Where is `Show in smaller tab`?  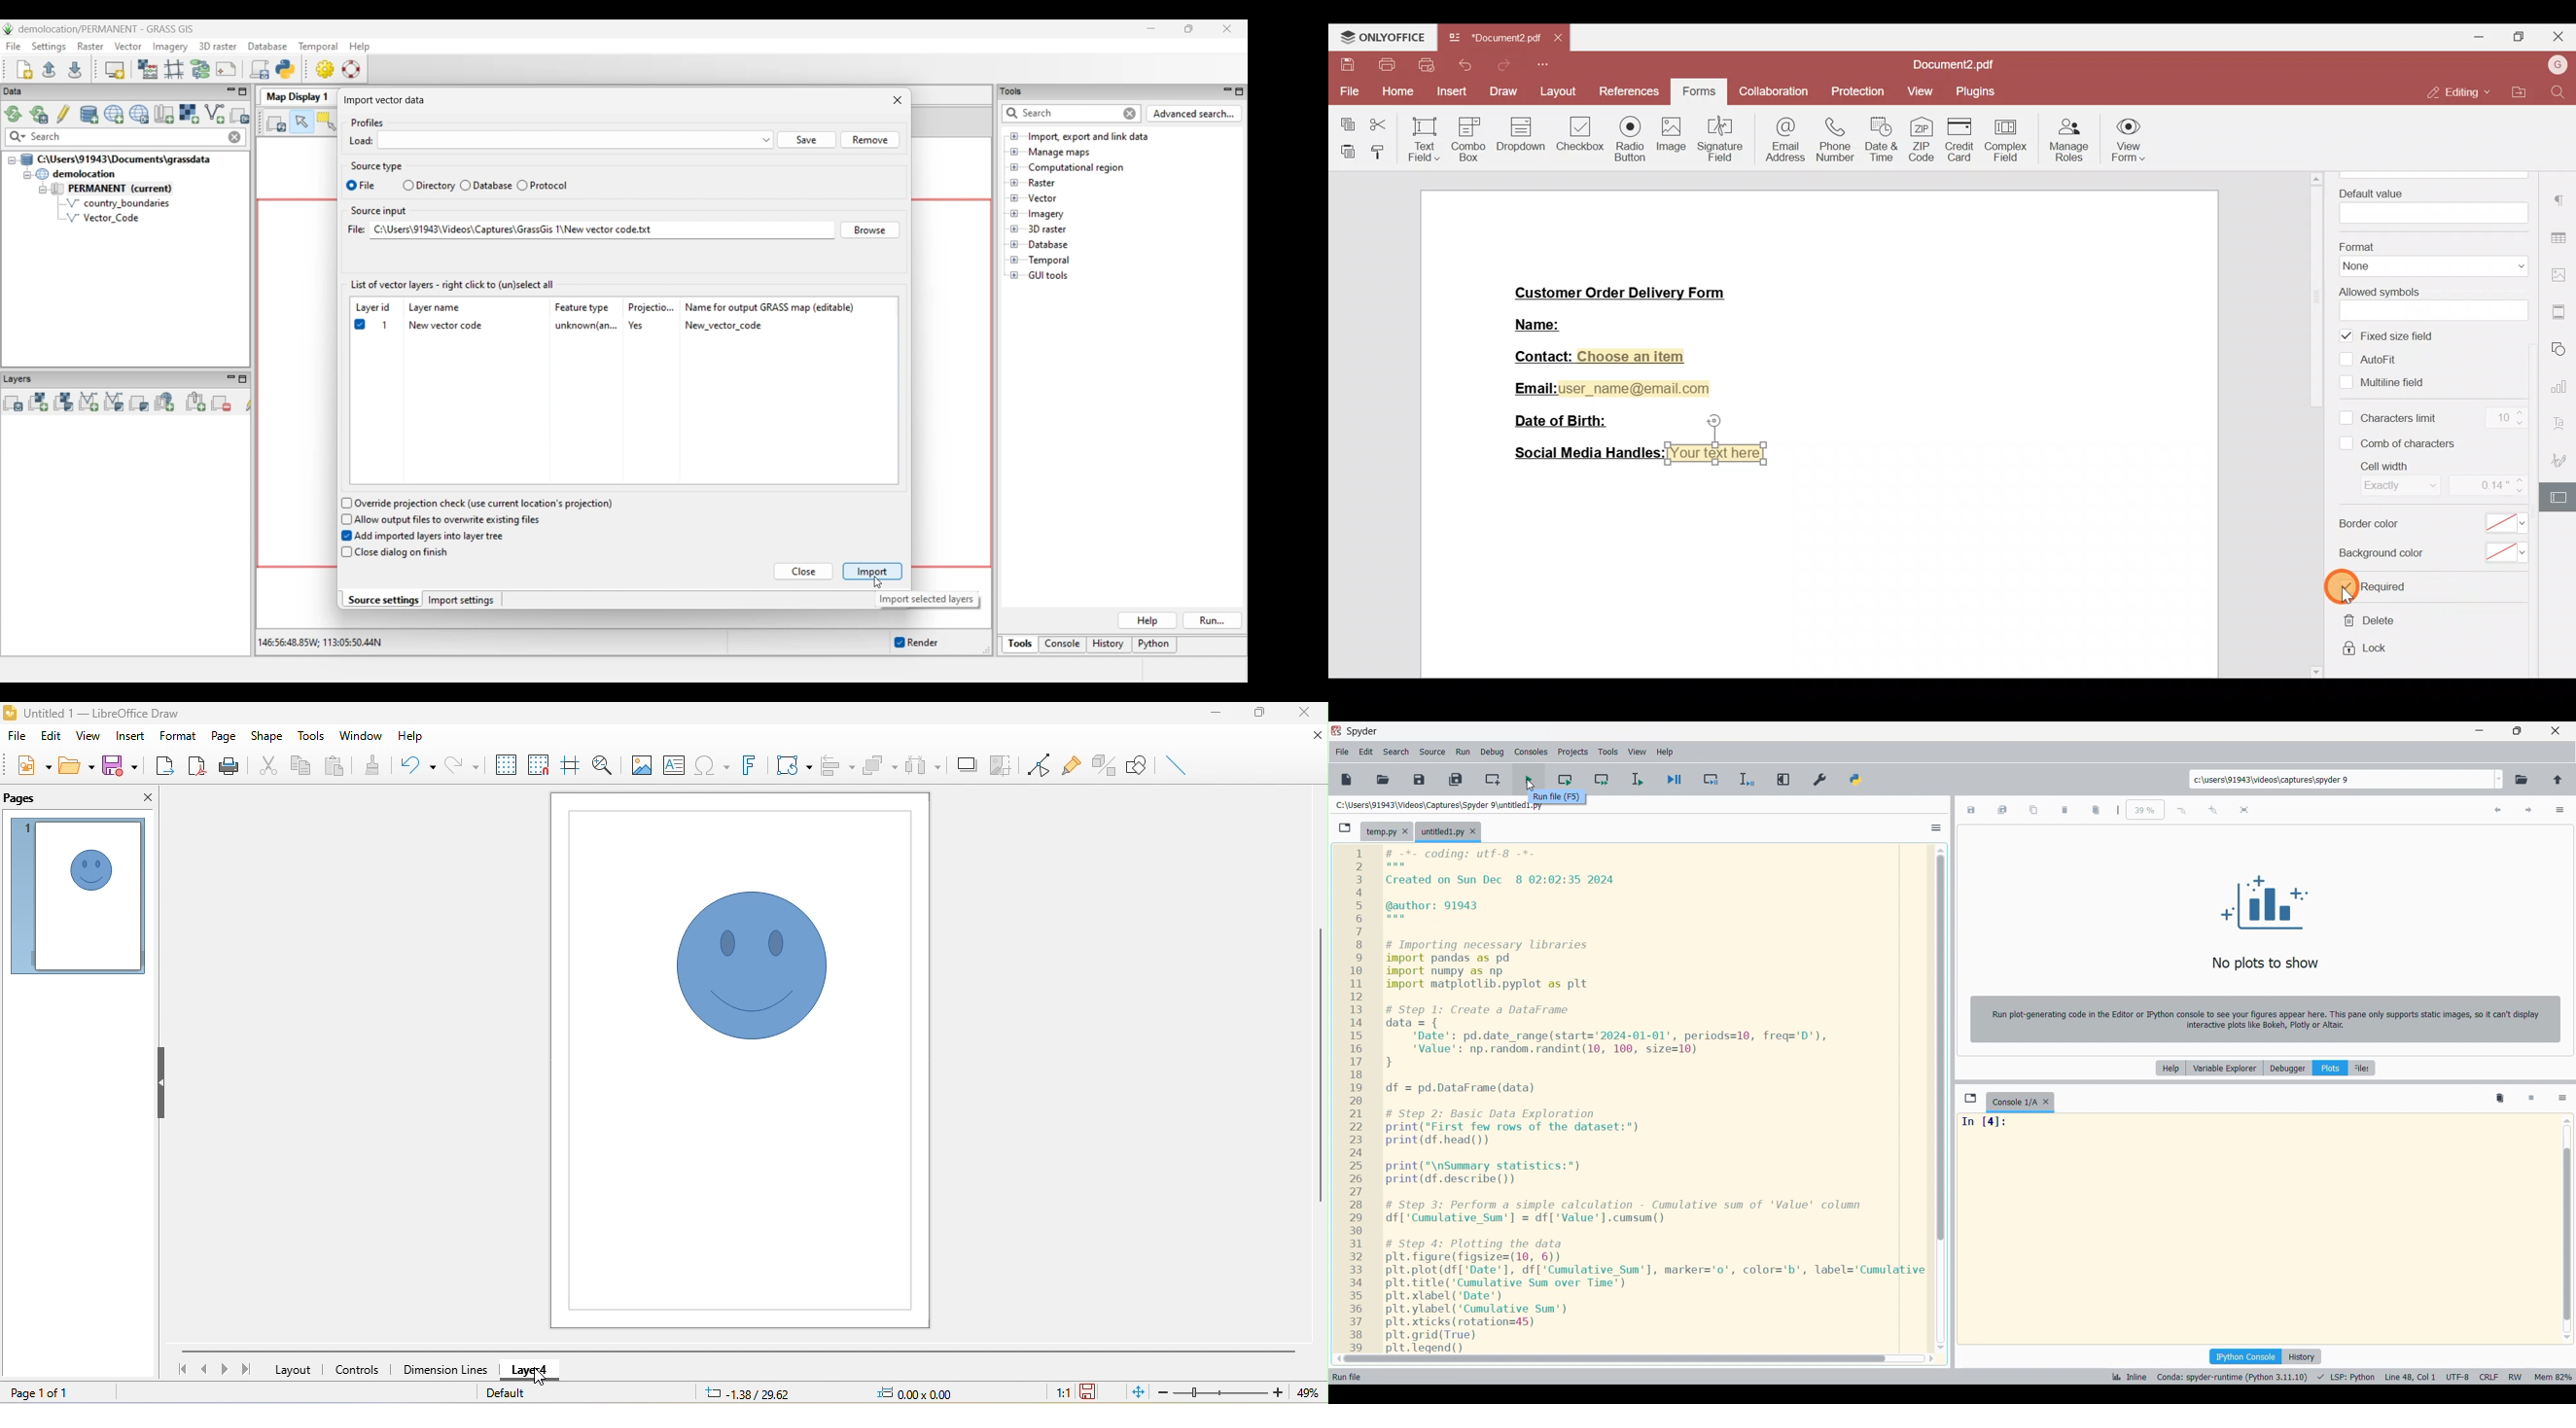
Show in smaller tab is located at coordinates (2518, 731).